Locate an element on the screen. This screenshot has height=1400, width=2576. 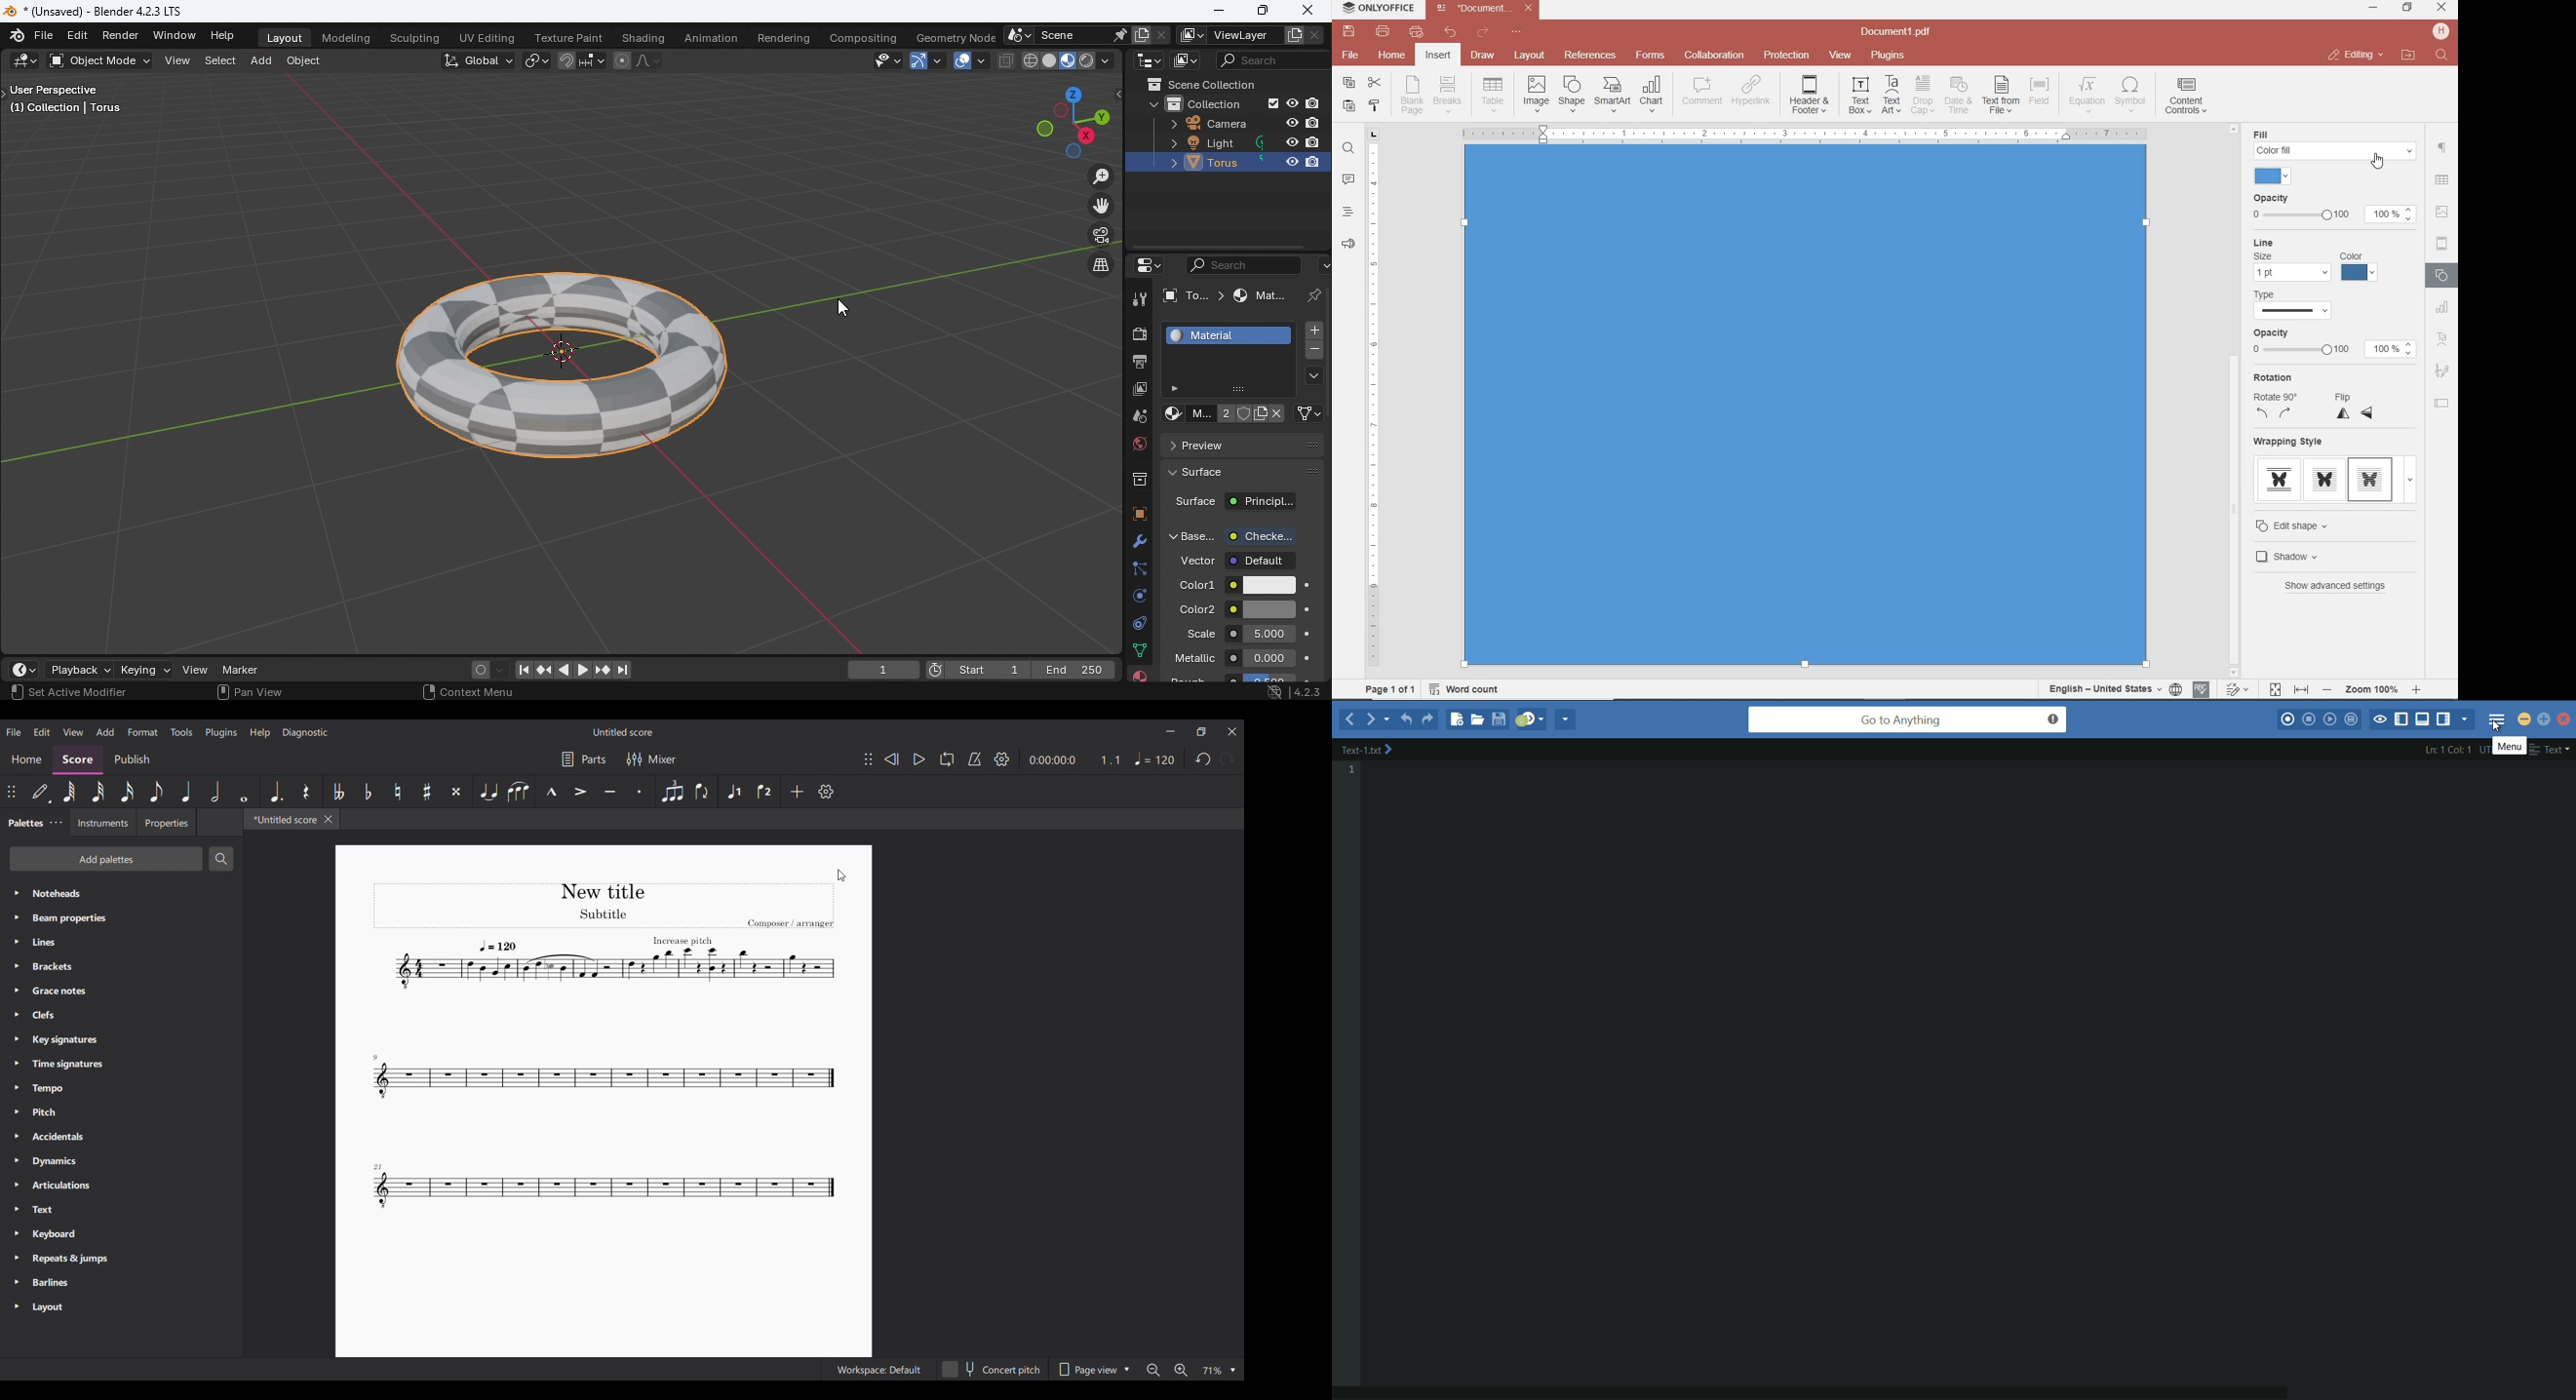
Remove view layer is located at coordinates (1318, 35).